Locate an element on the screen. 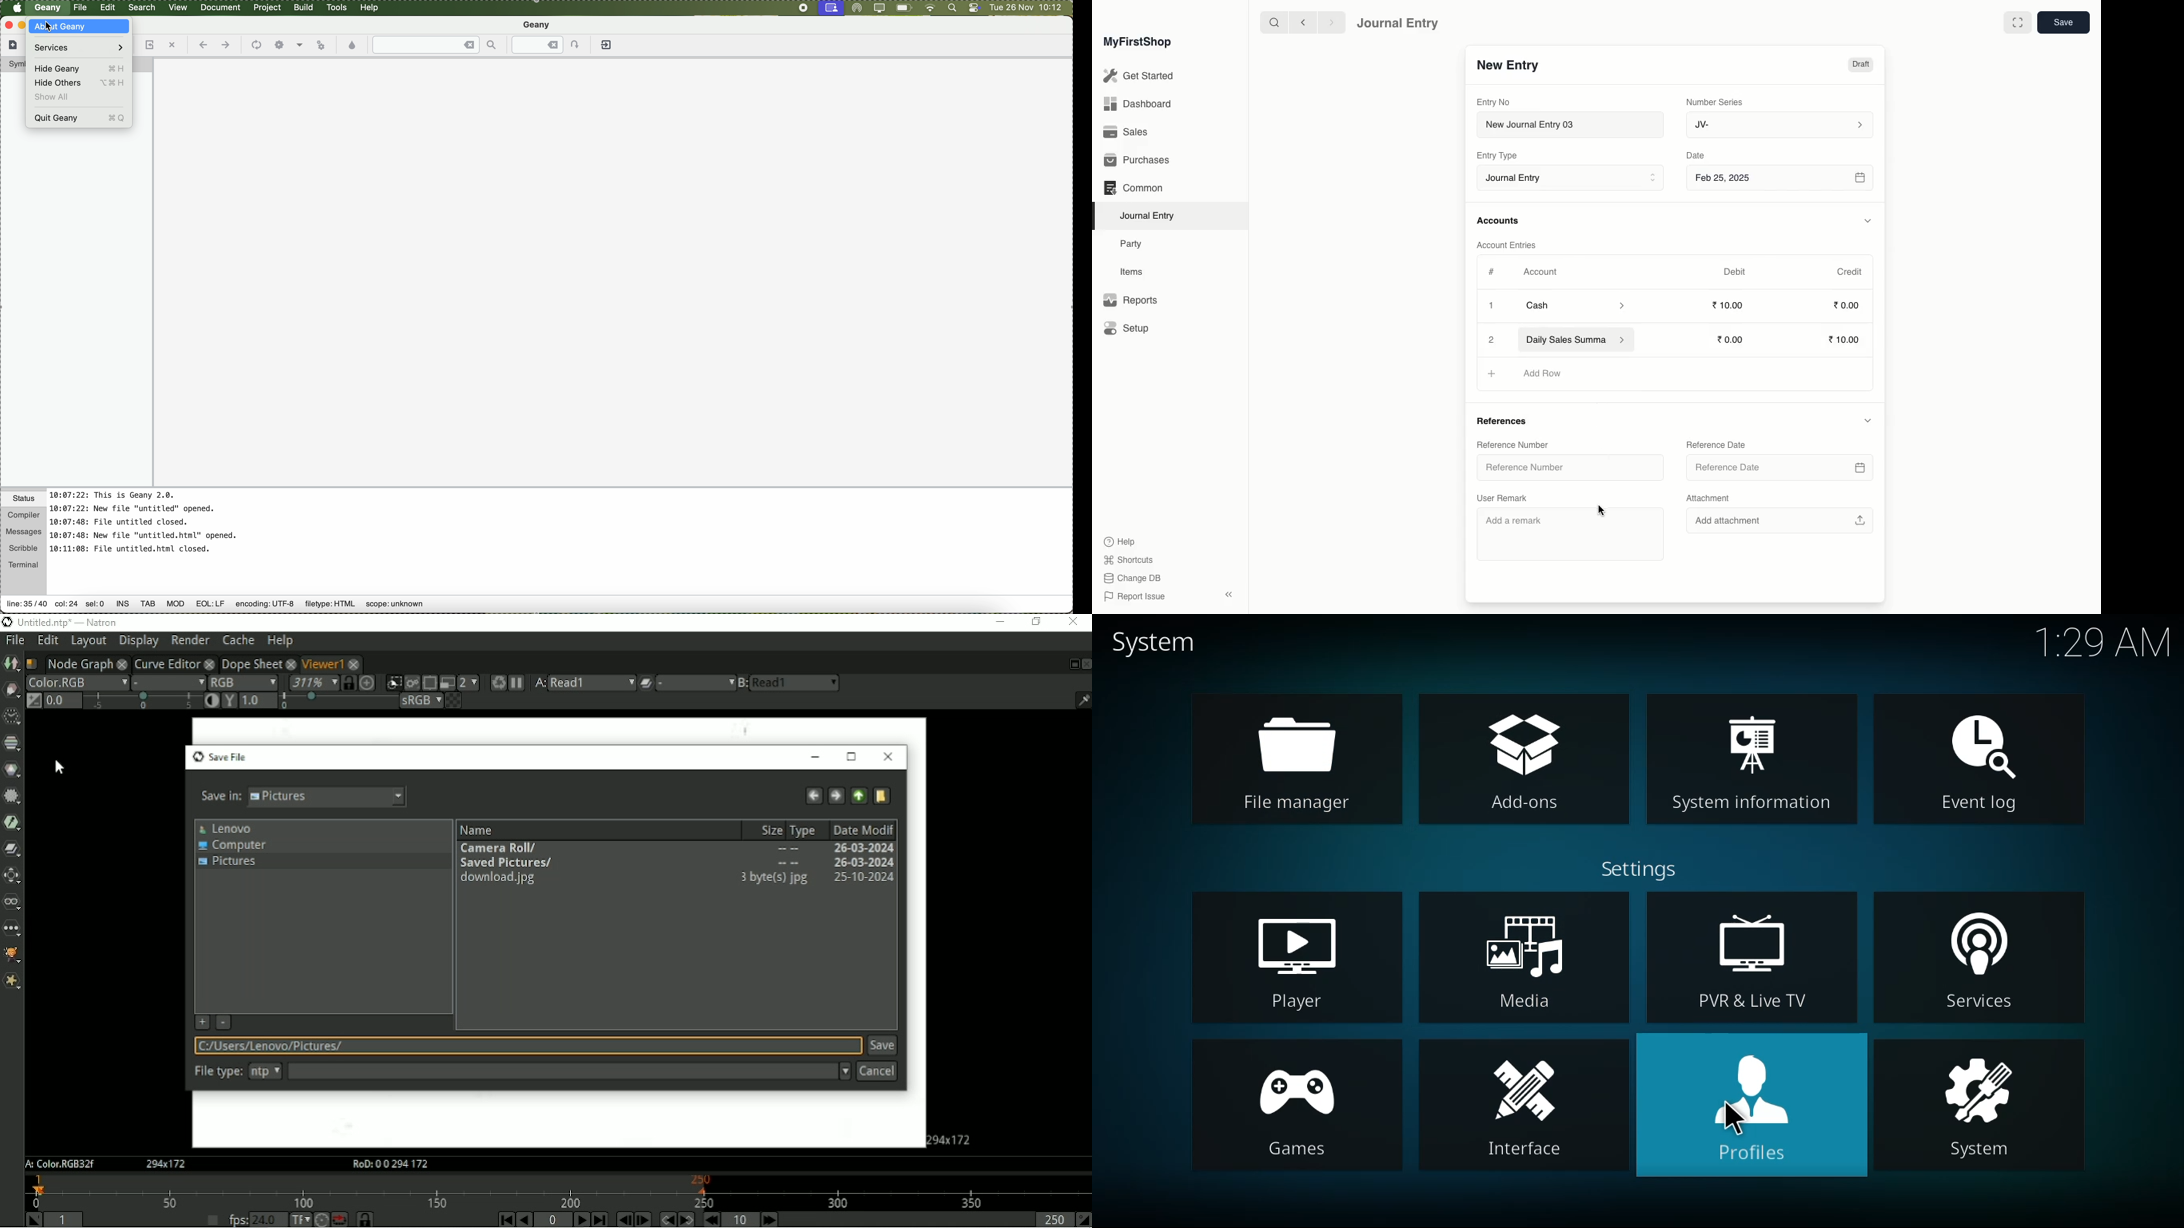 Image resolution: width=2184 pixels, height=1232 pixels. Reports is located at coordinates (1130, 301).